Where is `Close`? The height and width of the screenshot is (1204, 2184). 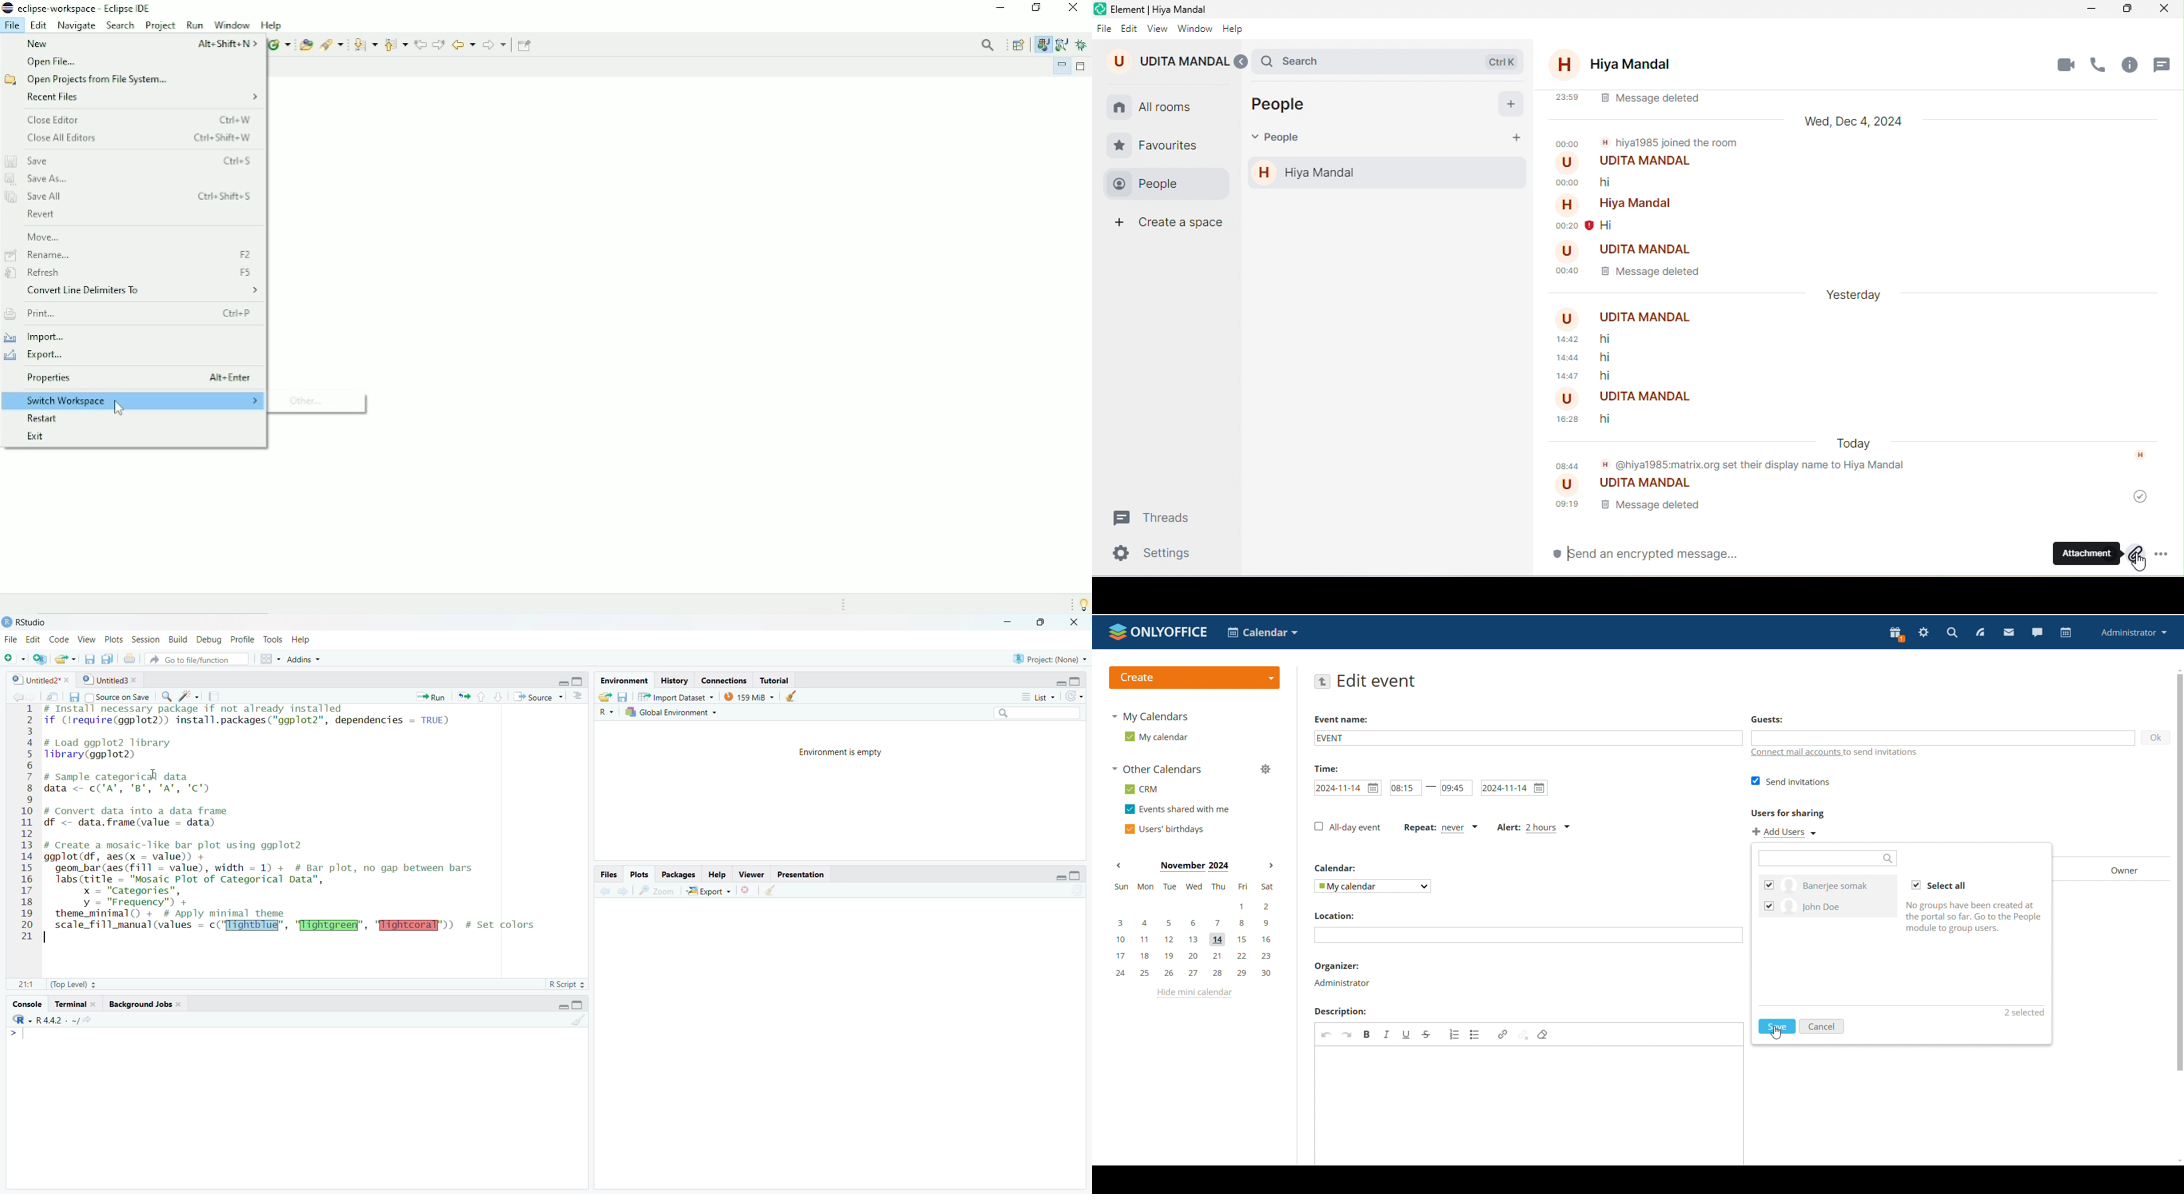 Close is located at coordinates (1074, 624).